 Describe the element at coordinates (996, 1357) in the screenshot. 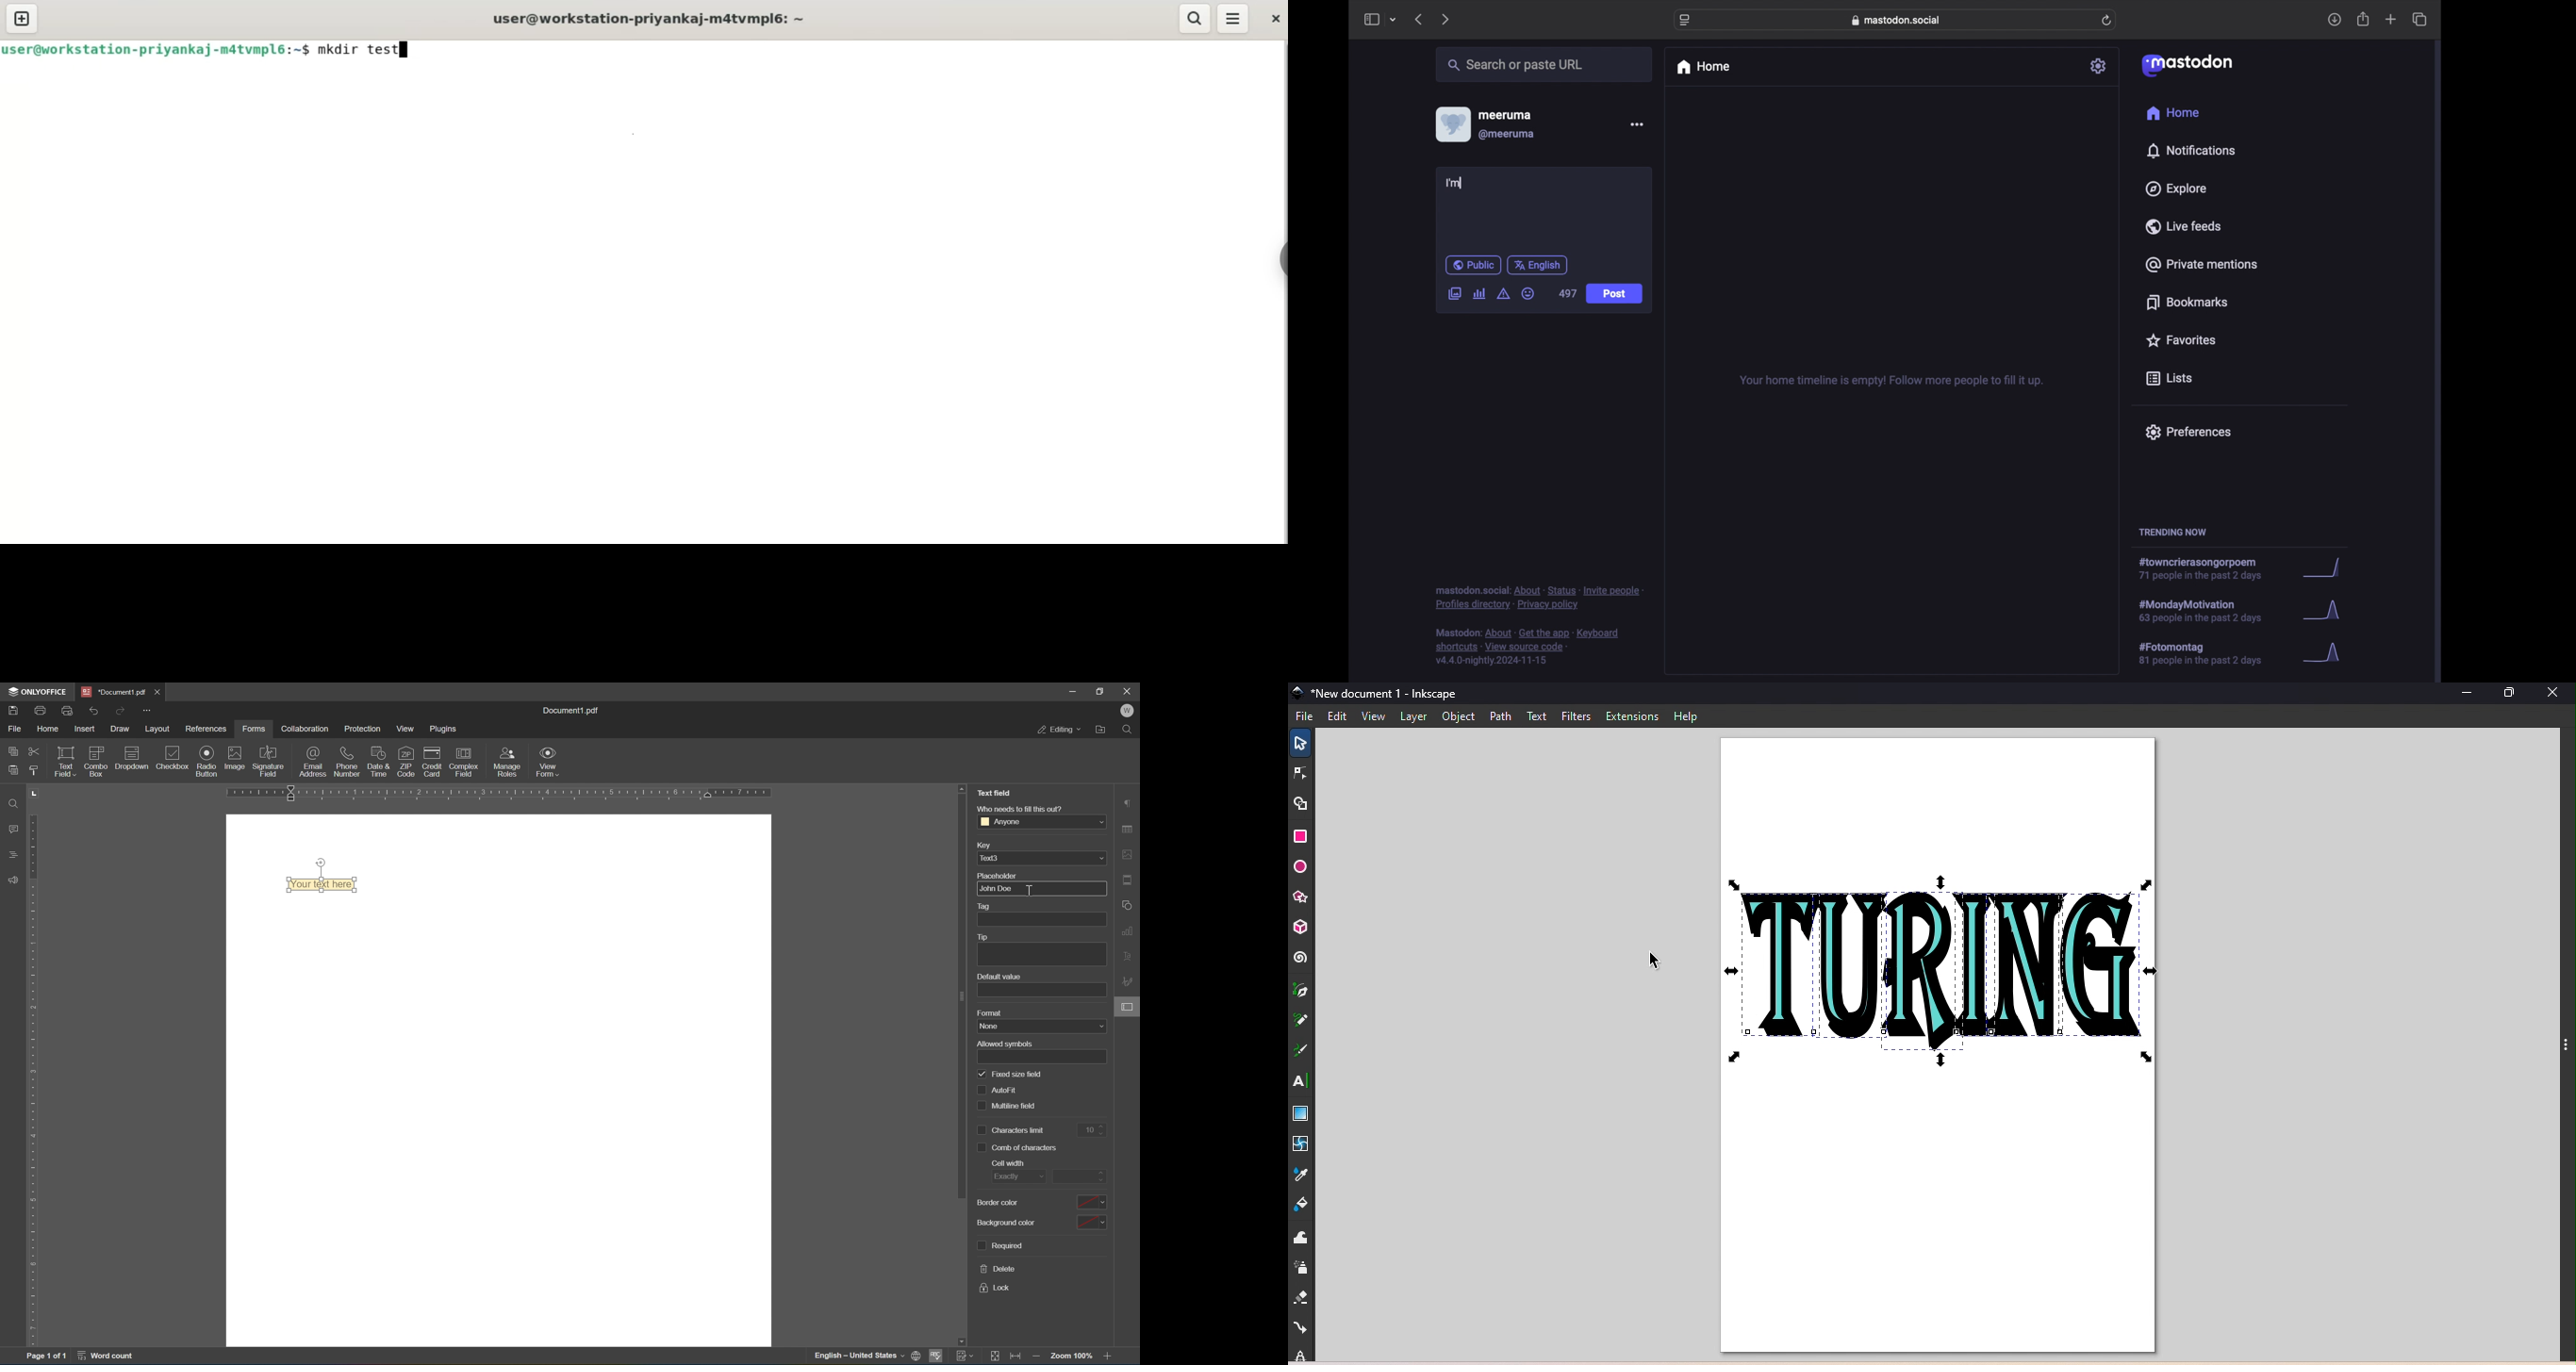

I see `fit to slide` at that location.